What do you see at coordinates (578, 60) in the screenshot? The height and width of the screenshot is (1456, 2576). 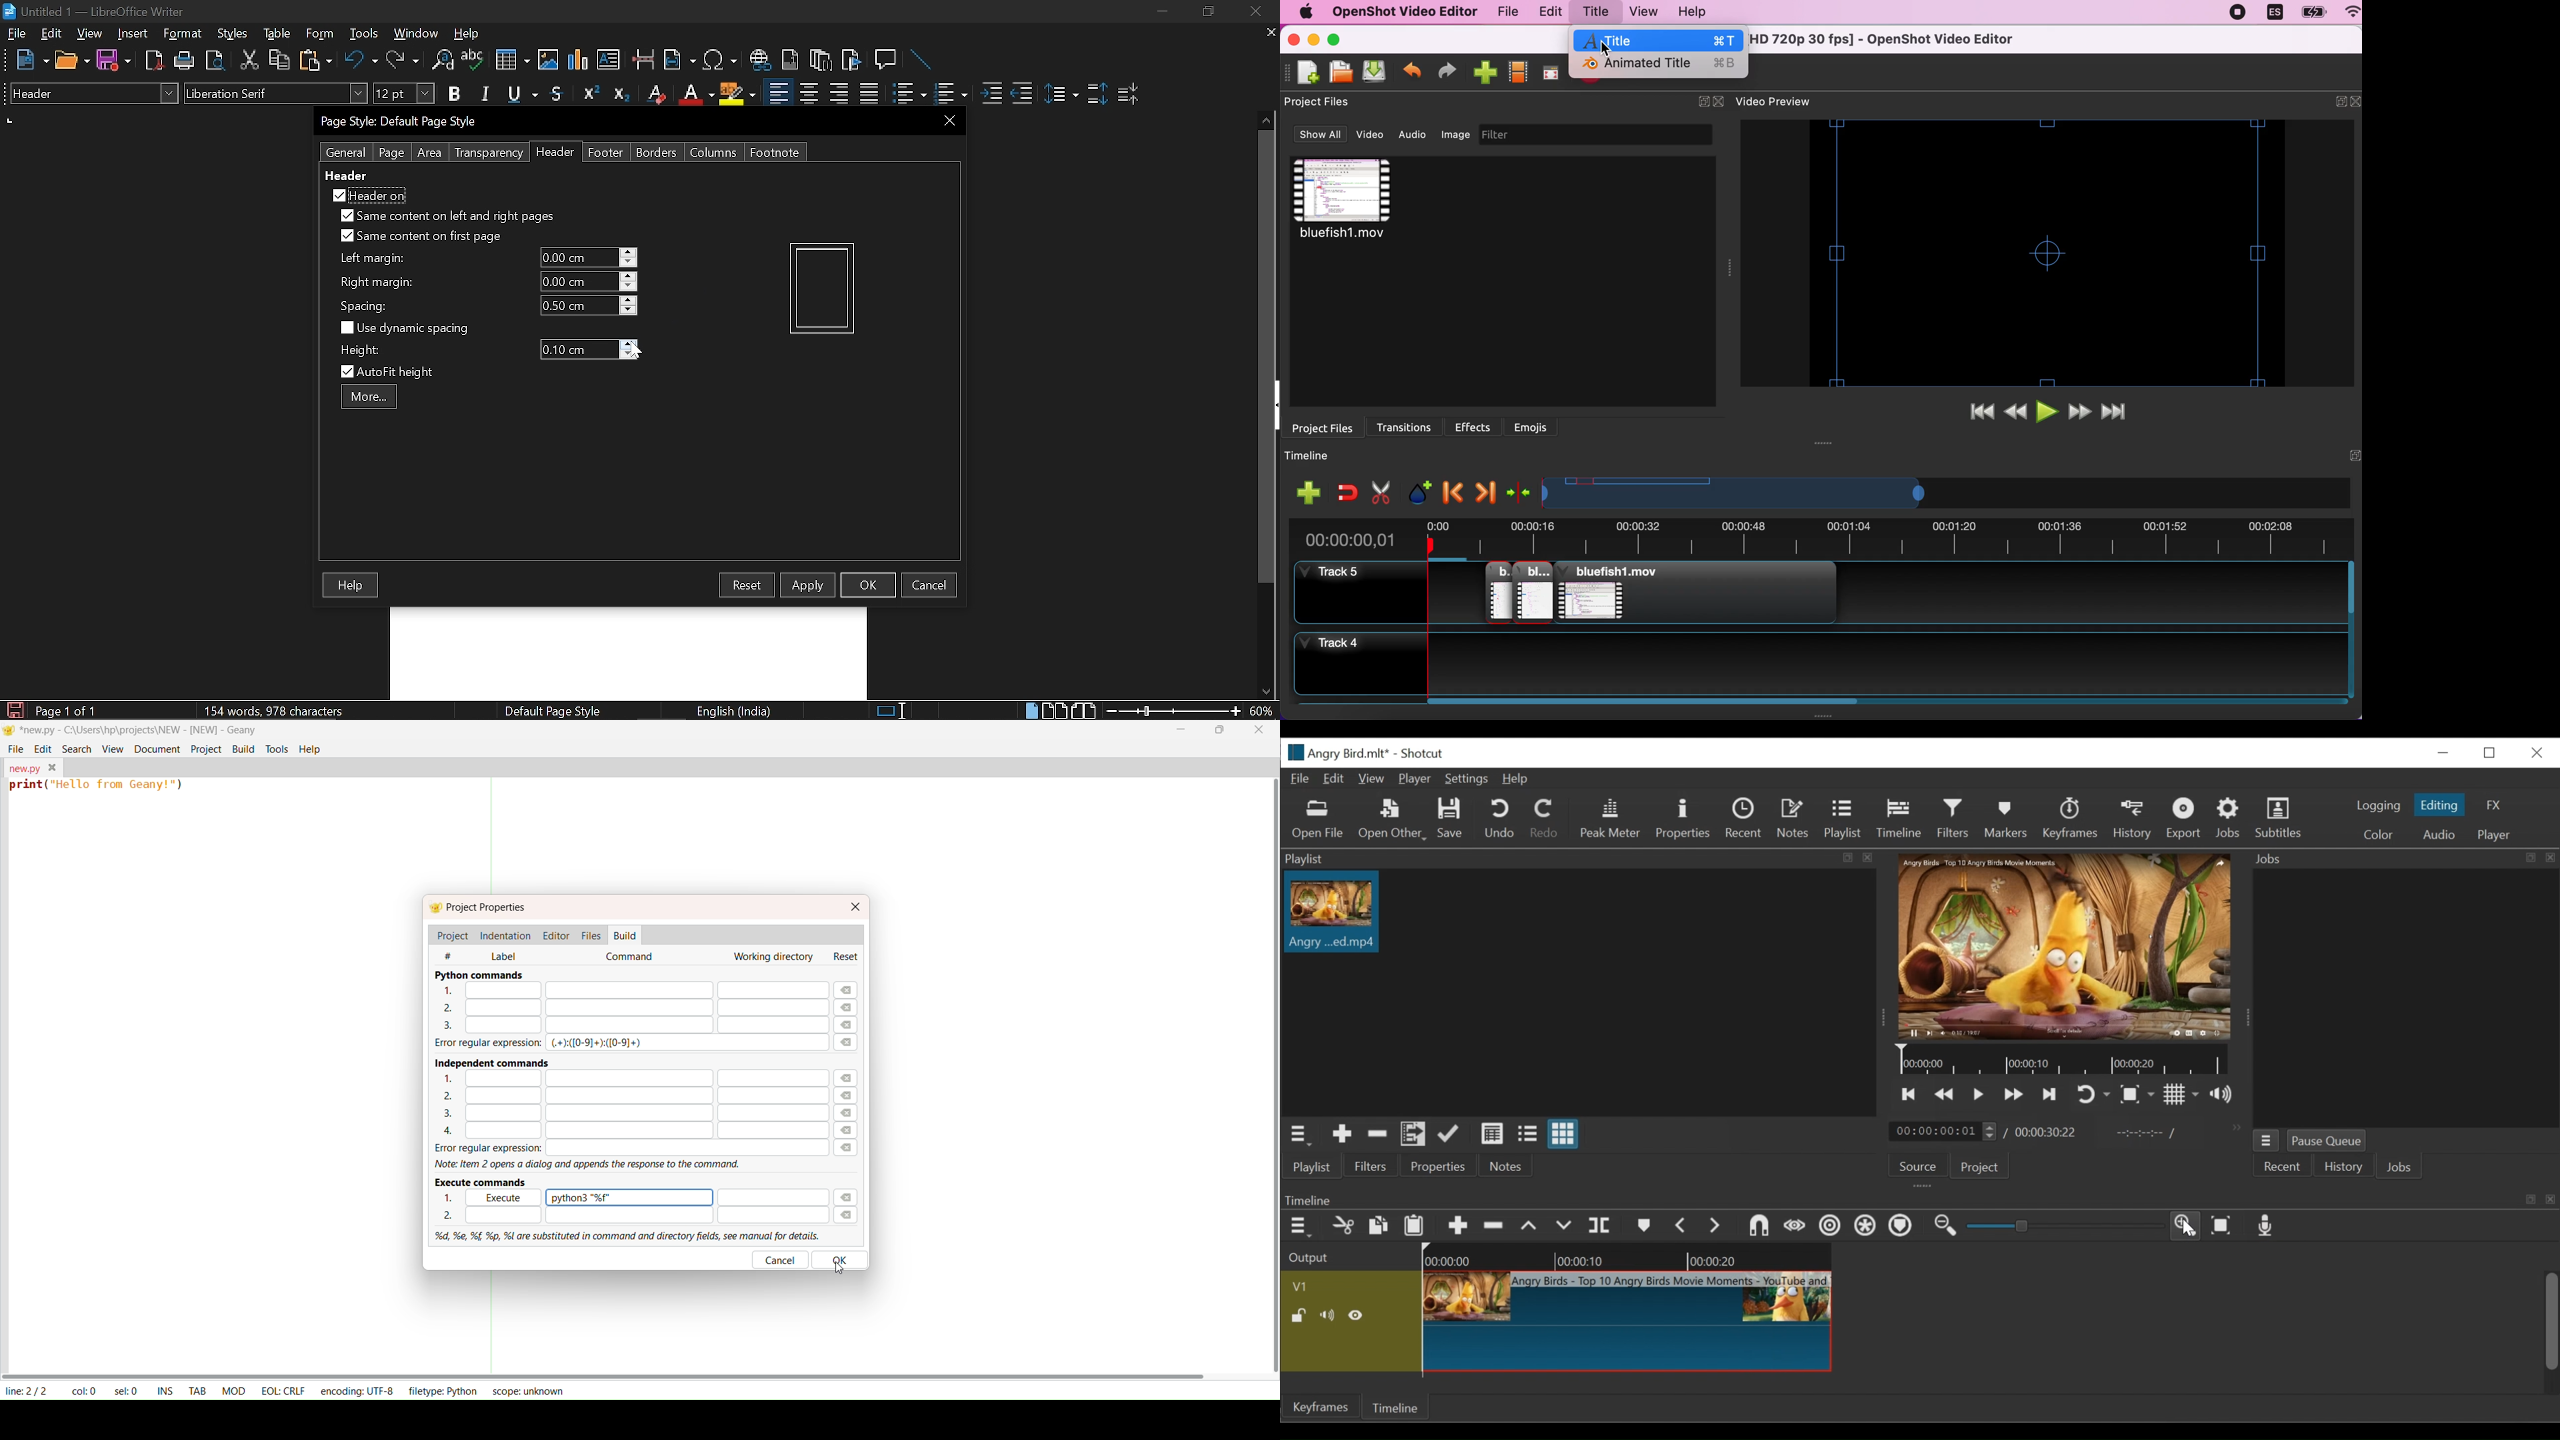 I see `insert diagram` at bounding box center [578, 60].